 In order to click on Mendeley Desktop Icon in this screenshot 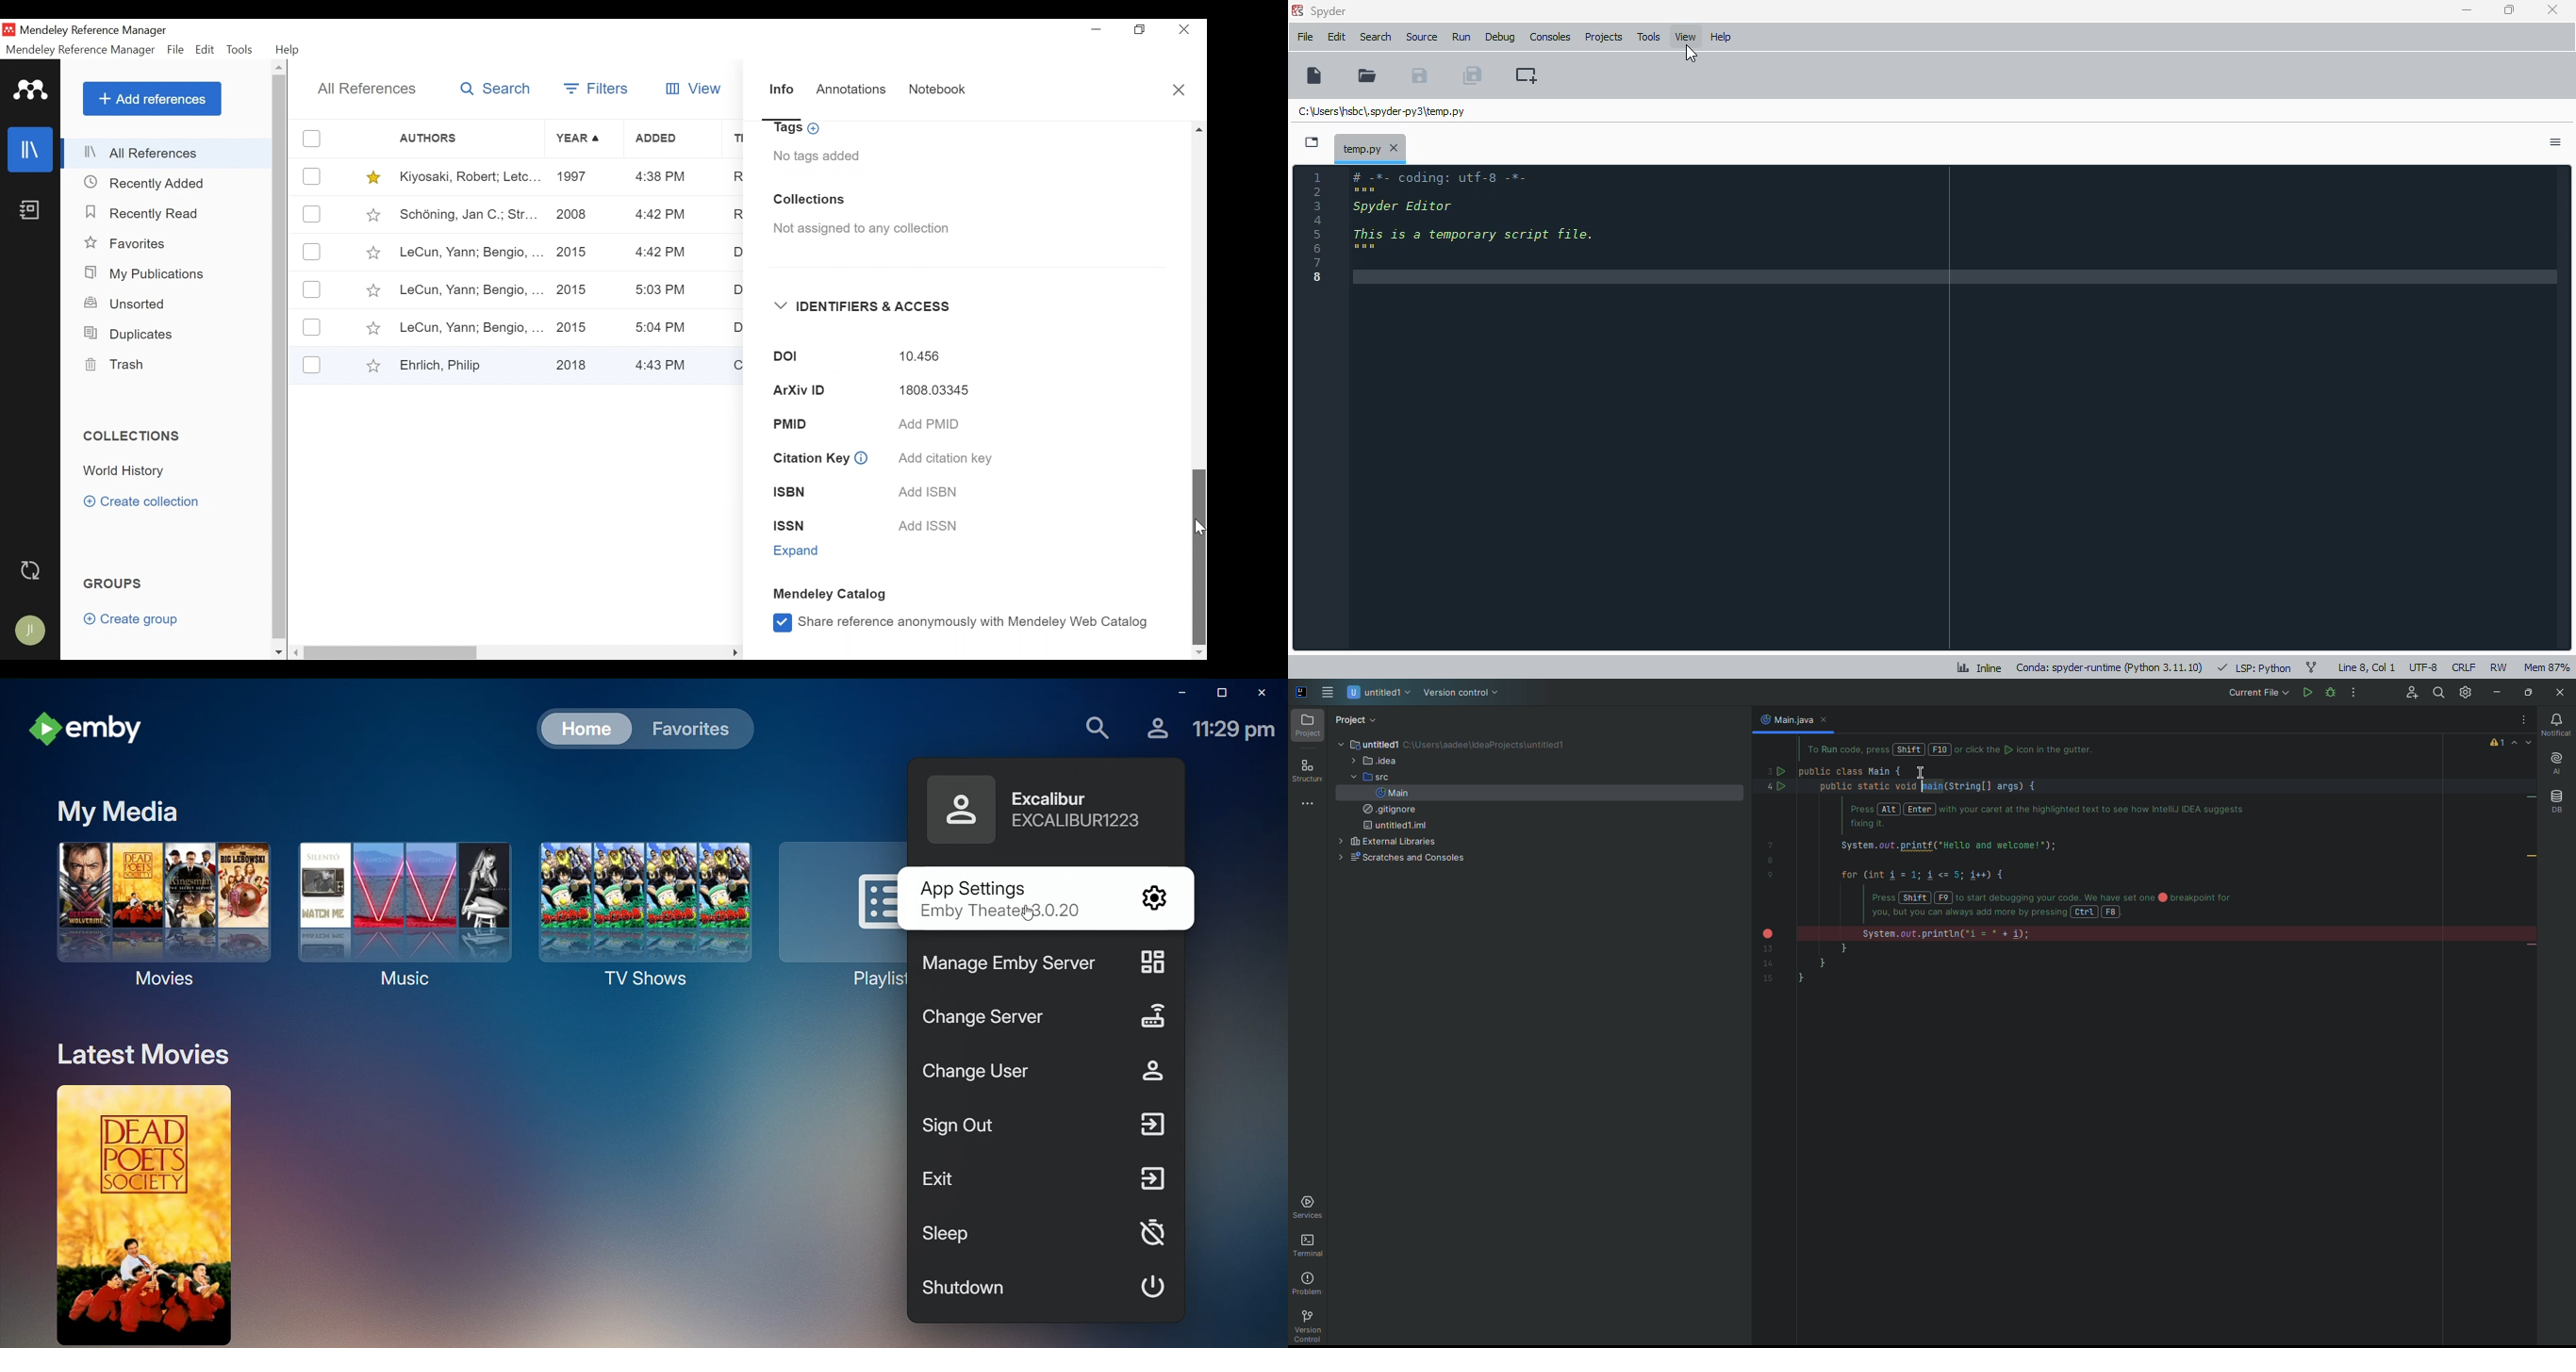, I will do `click(9, 30)`.